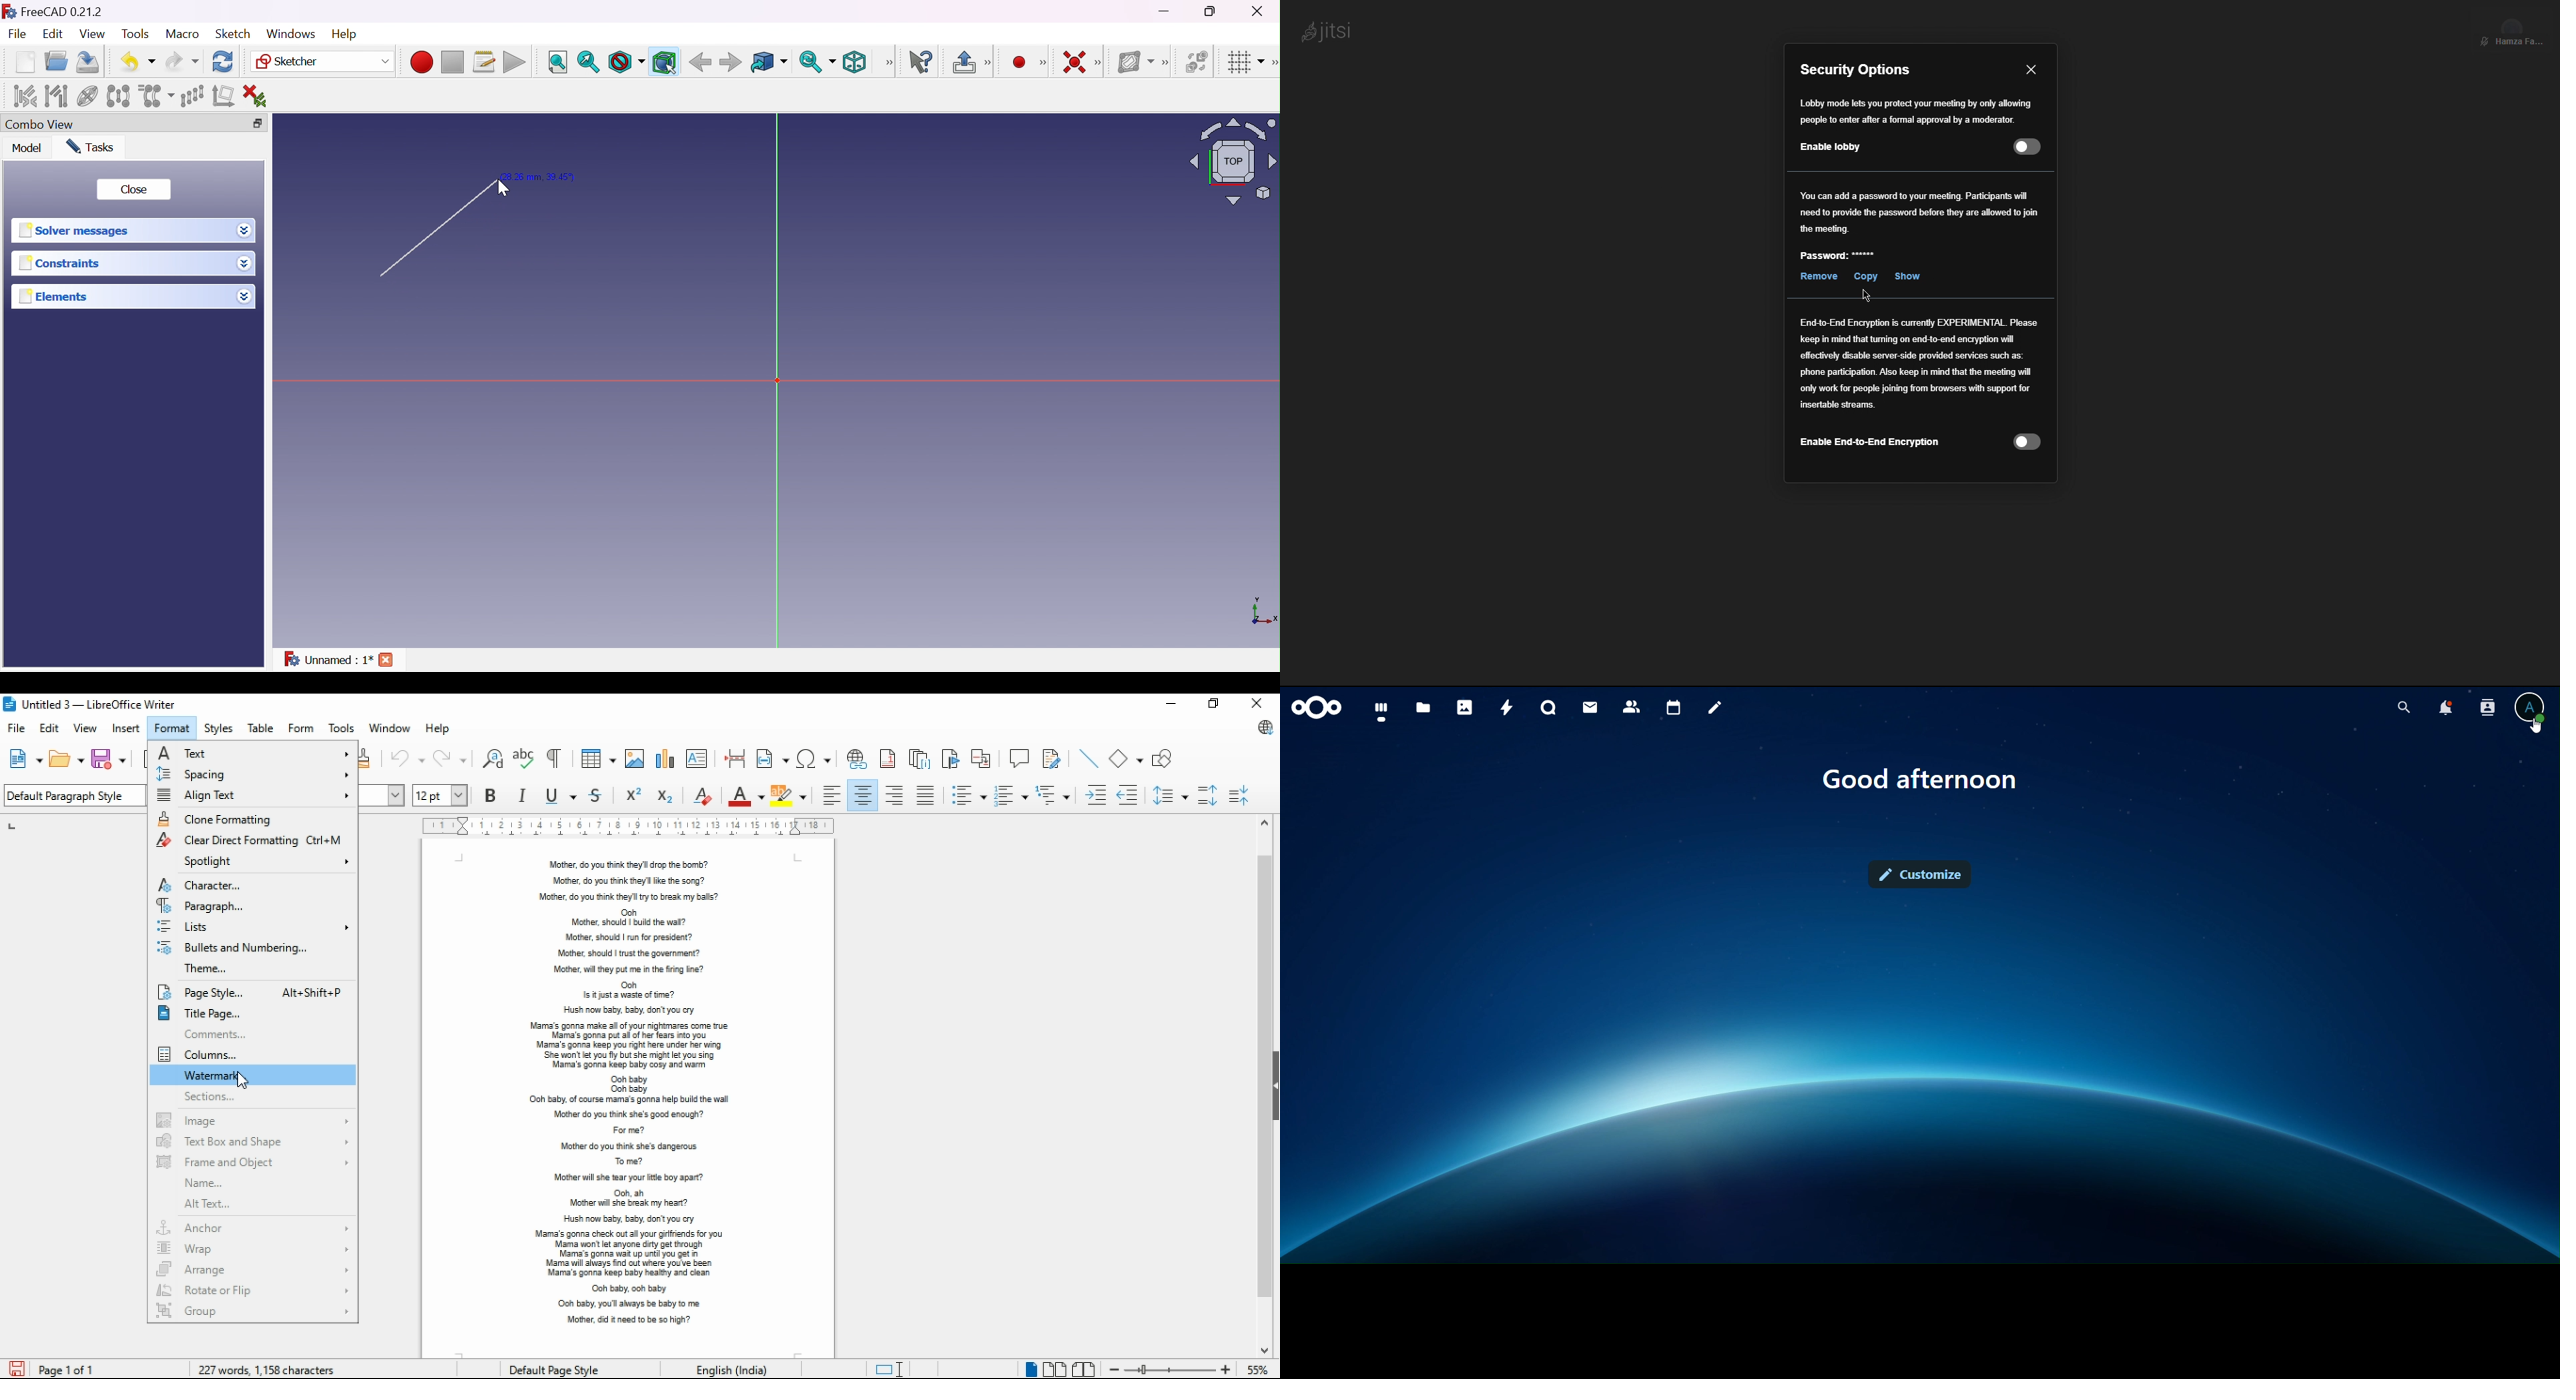 The image size is (2576, 1400). What do you see at coordinates (527, 759) in the screenshot?
I see `check spelling` at bounding box center [527, 759].